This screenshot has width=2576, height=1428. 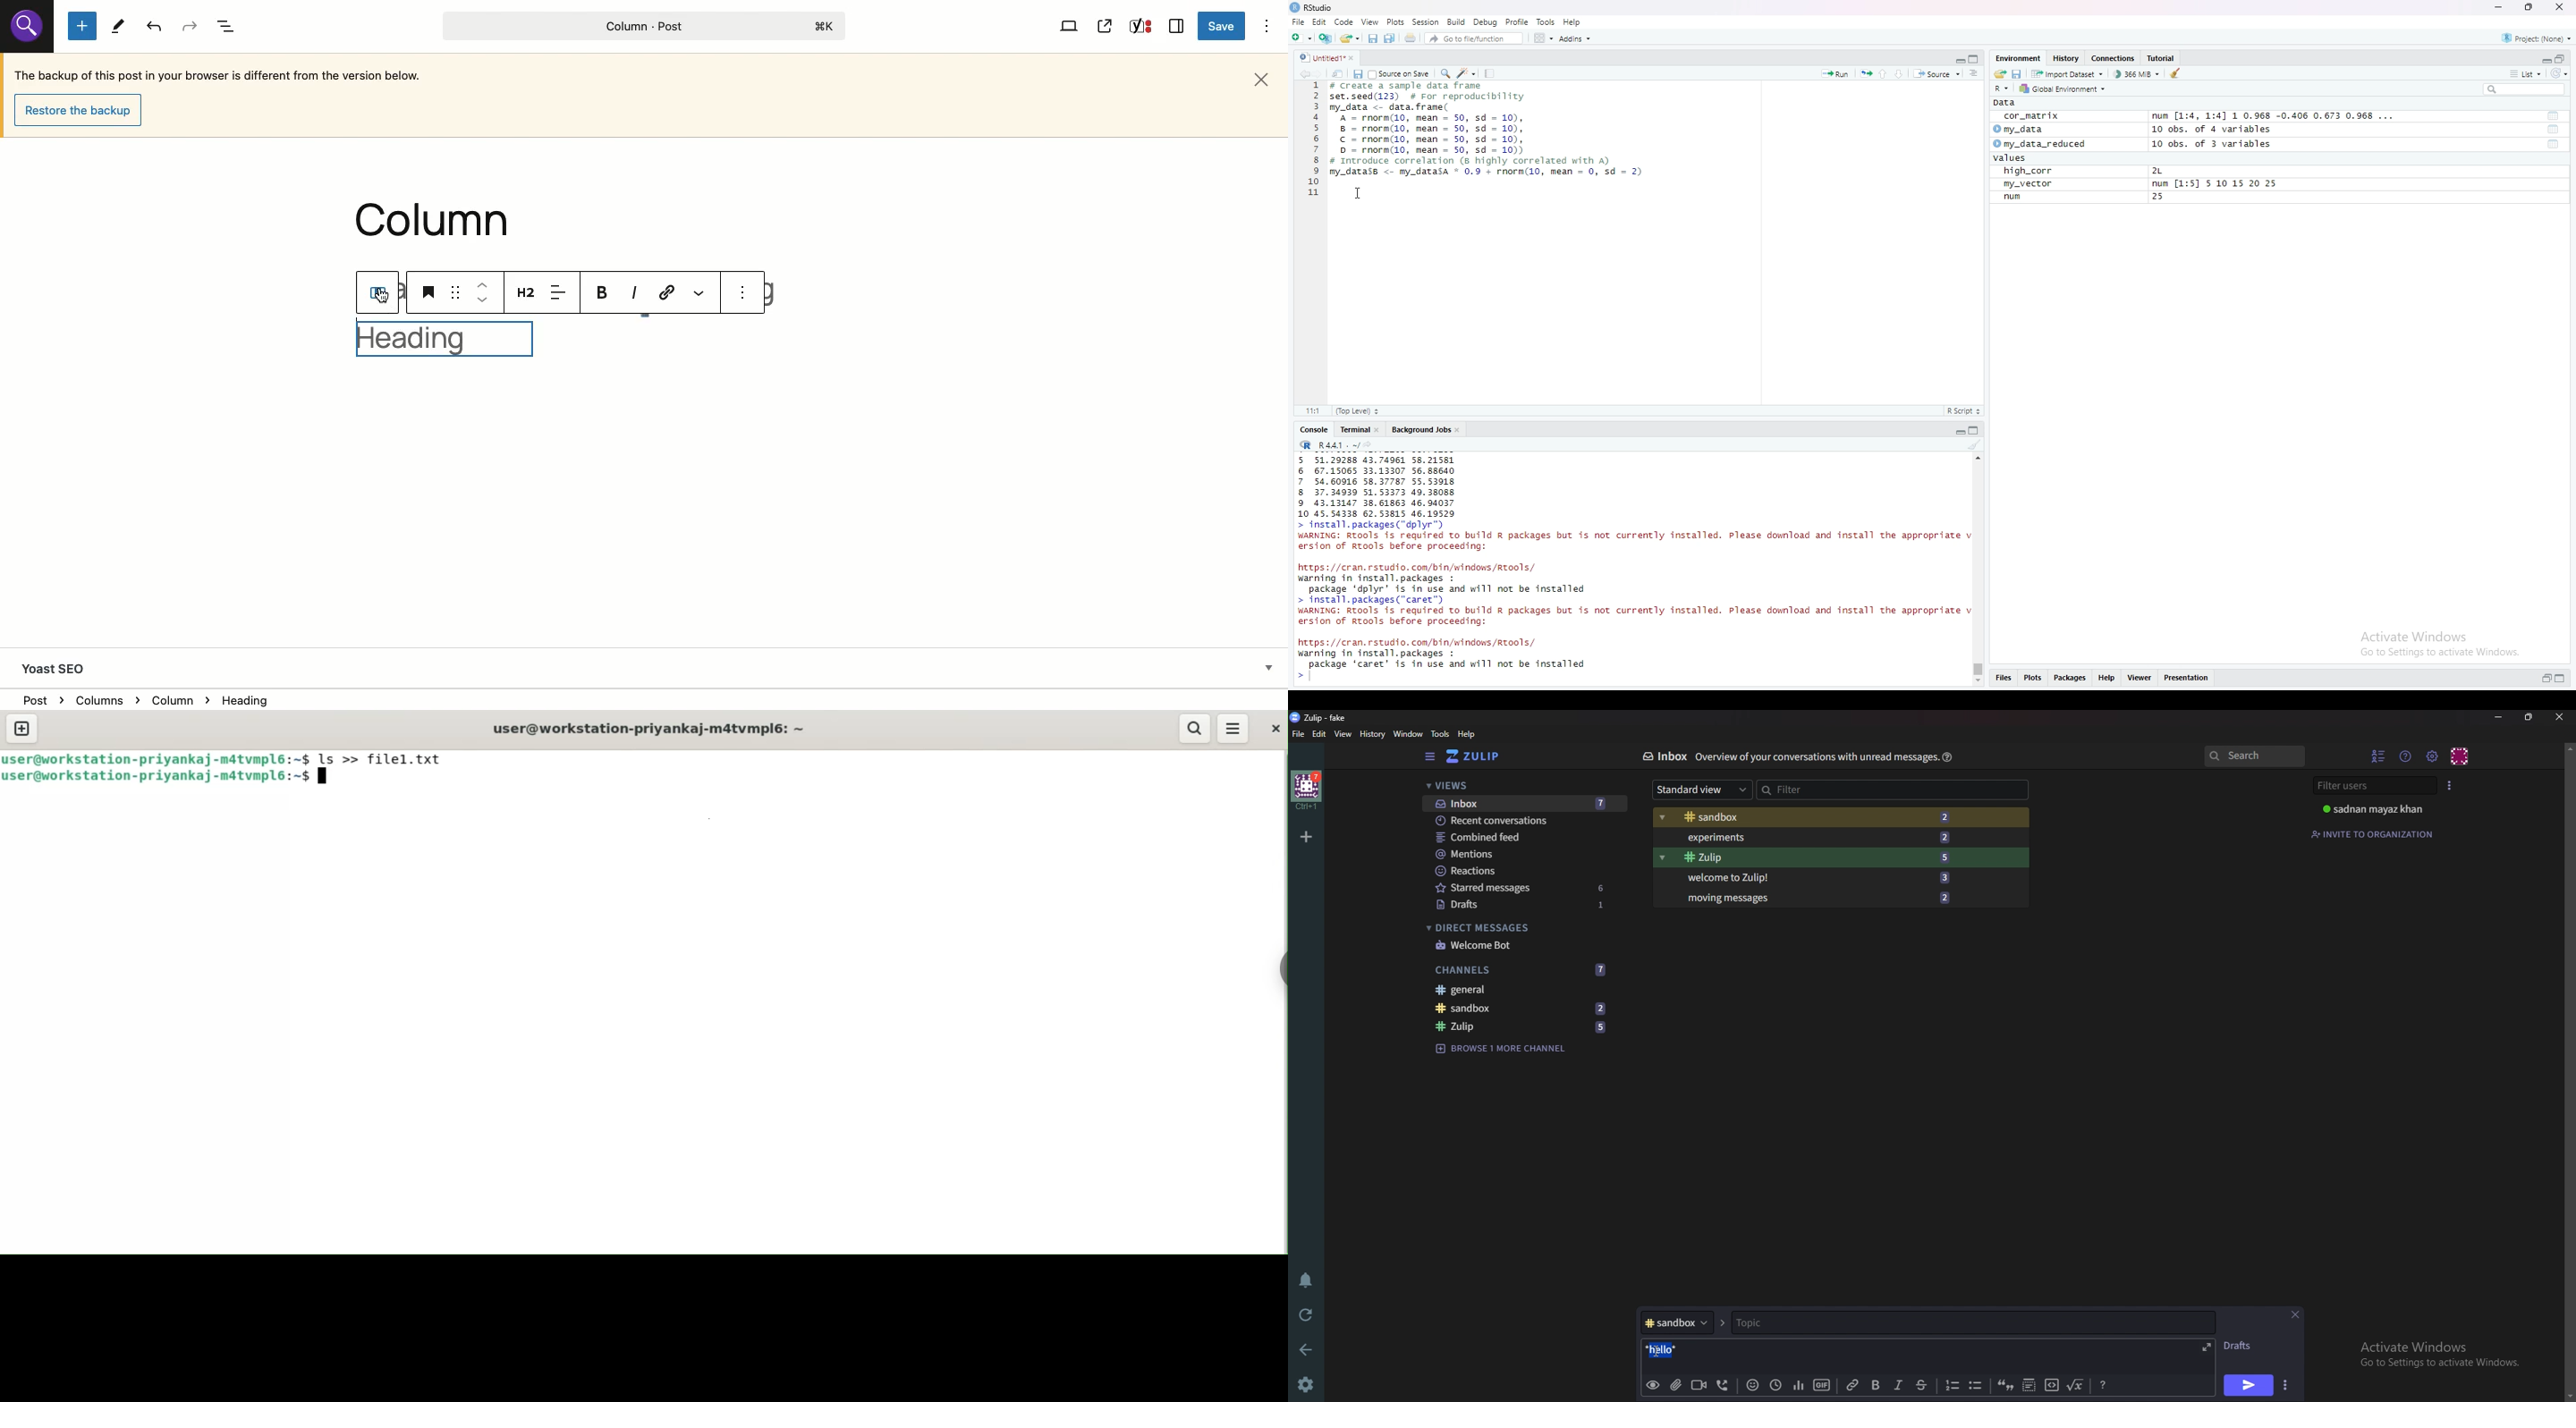 What do you see at coordinates (1299, 22) in the screenshot?
I see `File` at bounding box center [1299, 22].